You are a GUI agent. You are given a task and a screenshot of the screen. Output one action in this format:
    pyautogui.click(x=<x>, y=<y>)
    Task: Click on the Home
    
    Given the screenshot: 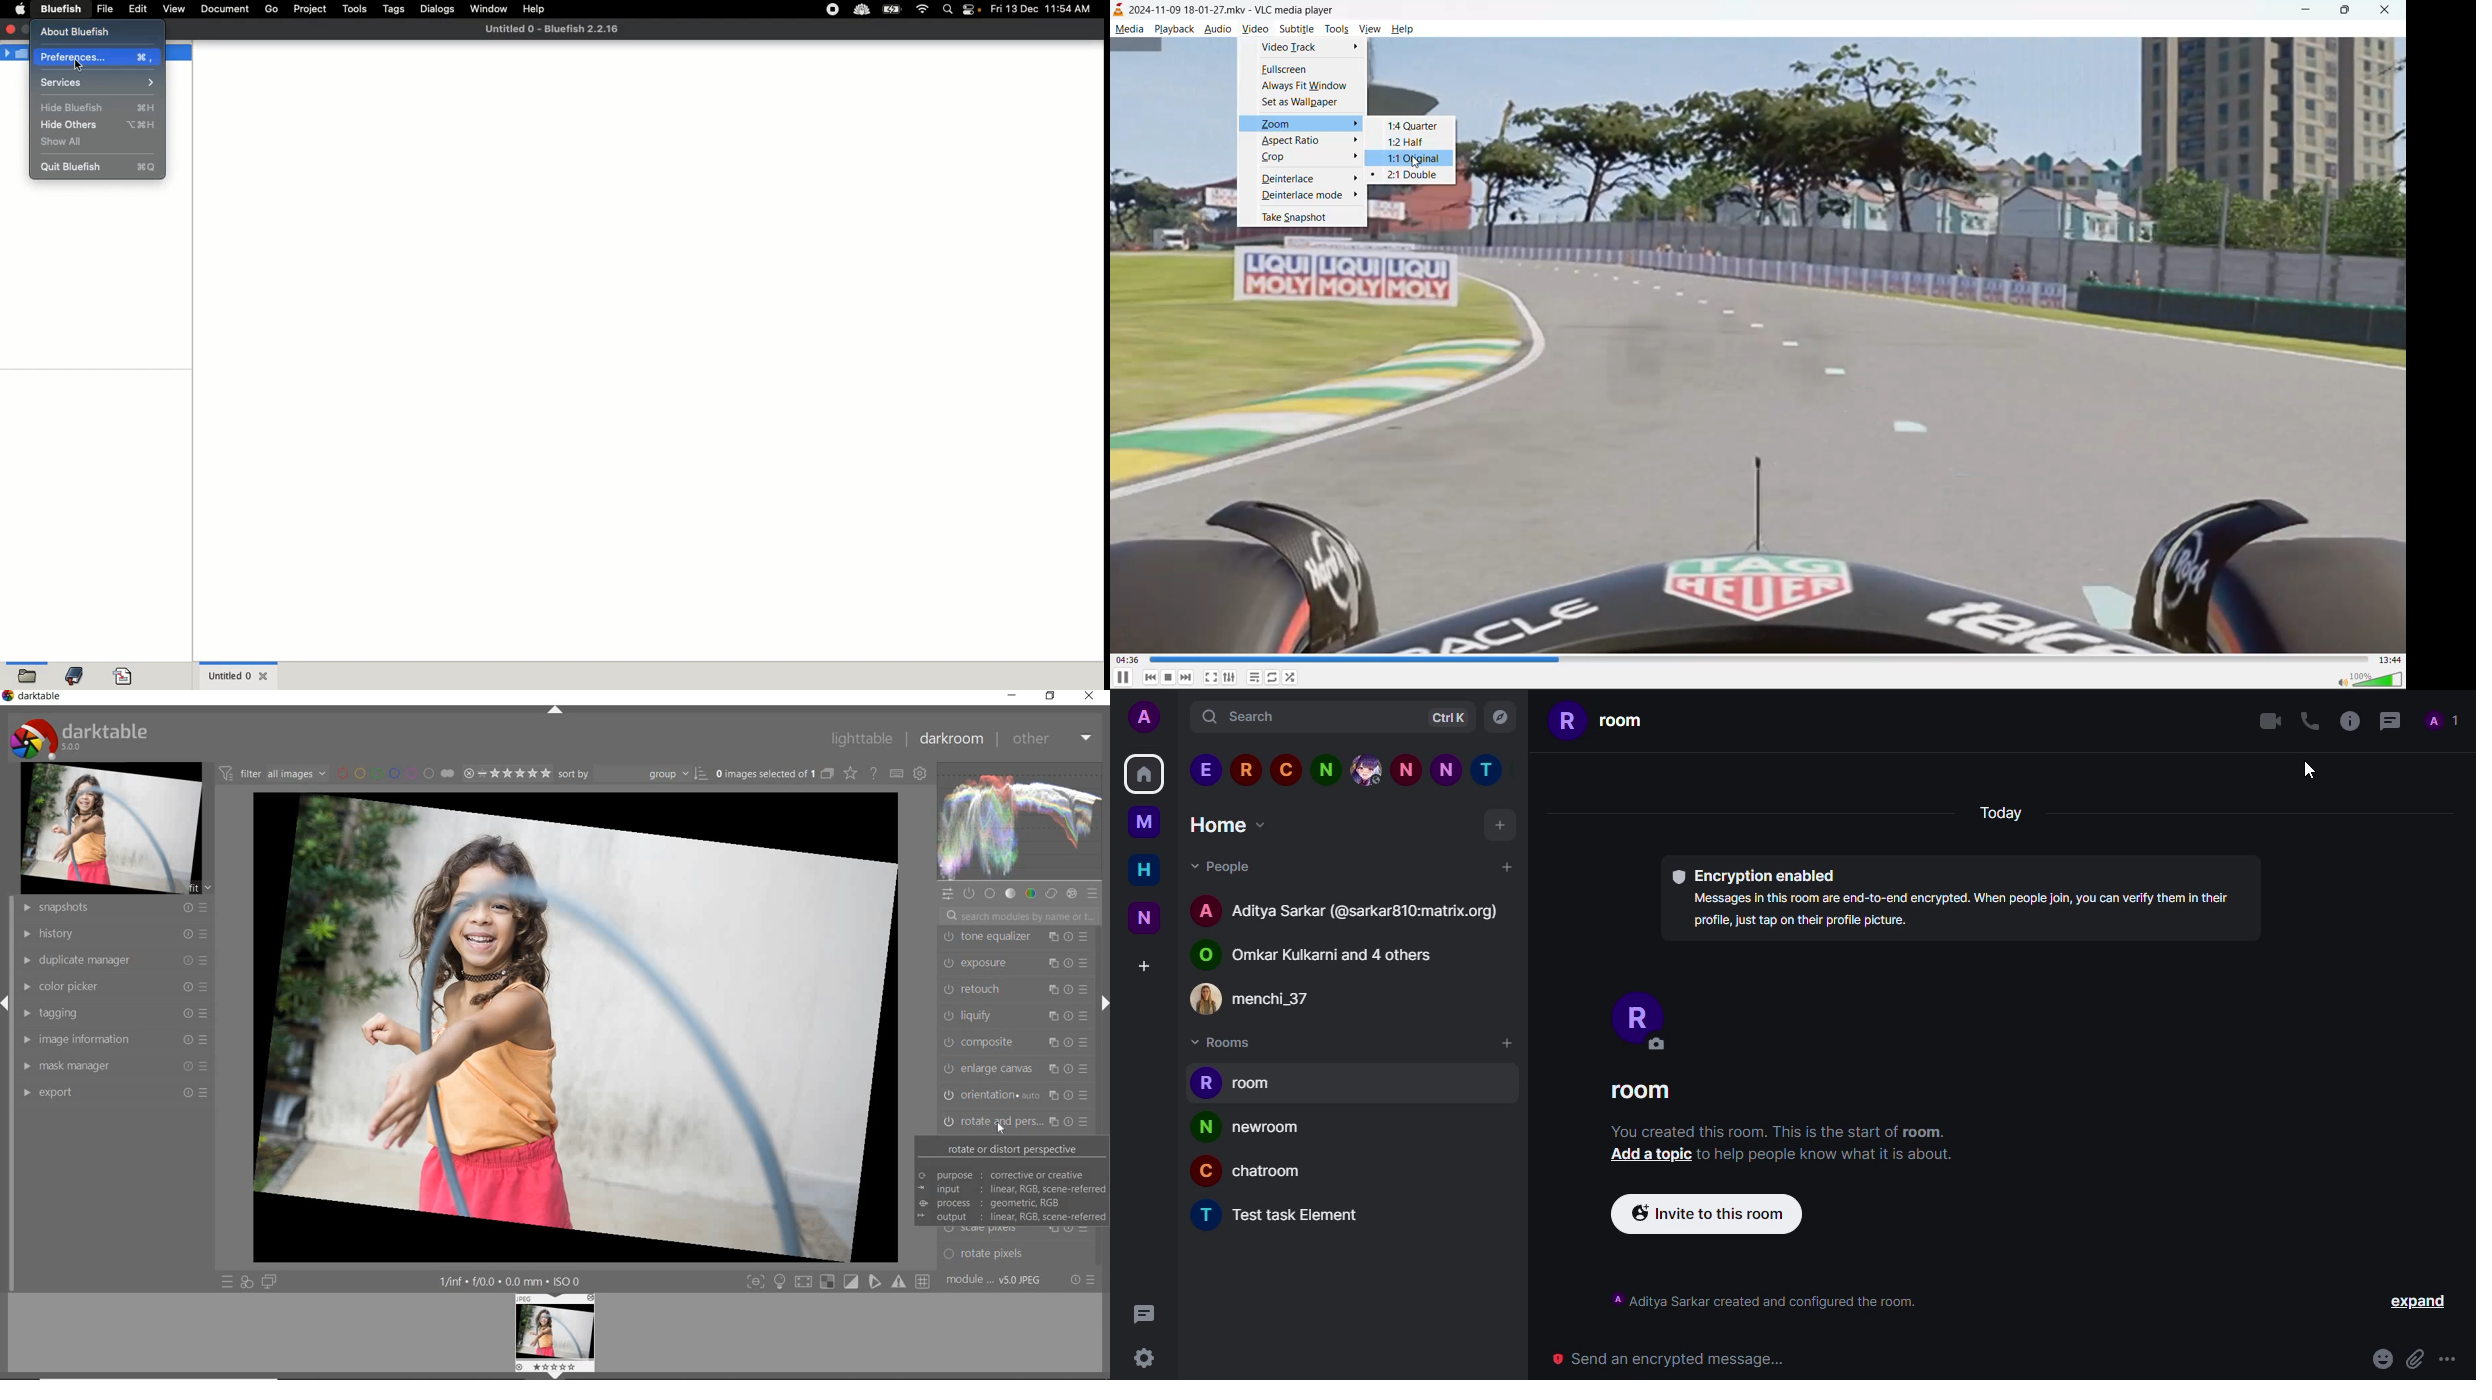 What is the action you would take?
    pyautogui.click(x=1149, y=773)
    